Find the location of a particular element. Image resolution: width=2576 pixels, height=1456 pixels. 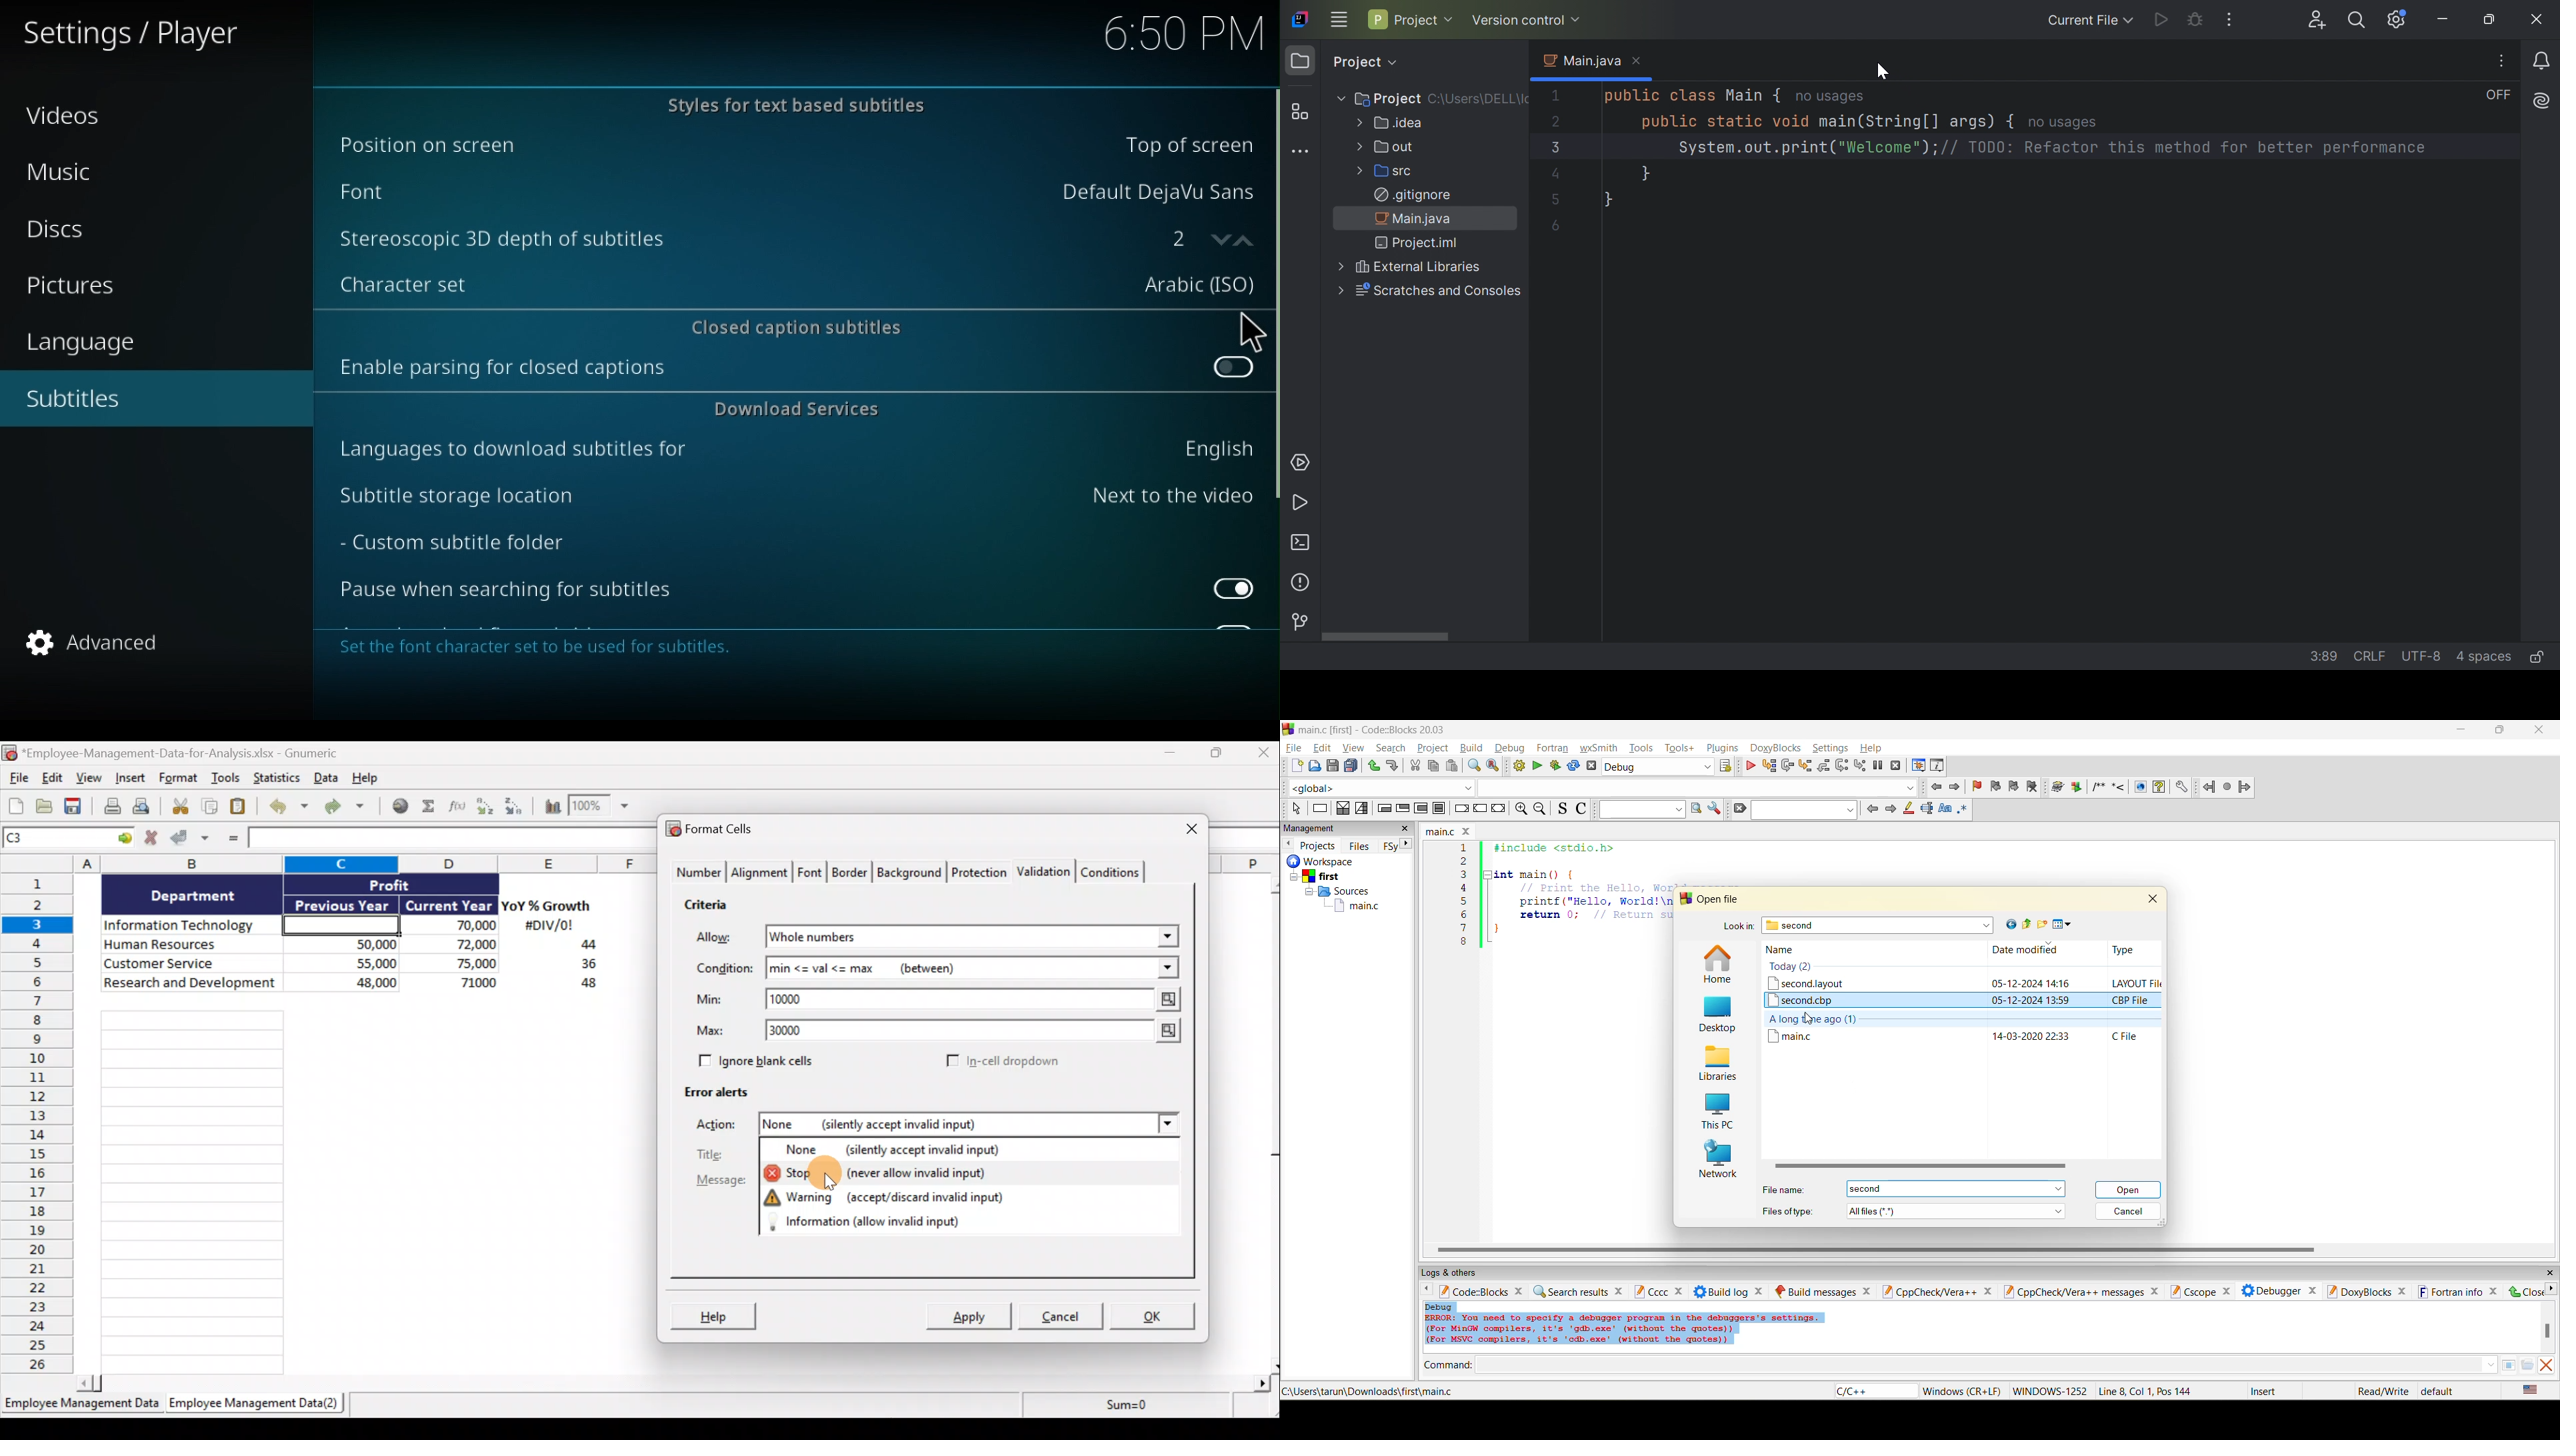

previous is located at coordinates (1872, 809).